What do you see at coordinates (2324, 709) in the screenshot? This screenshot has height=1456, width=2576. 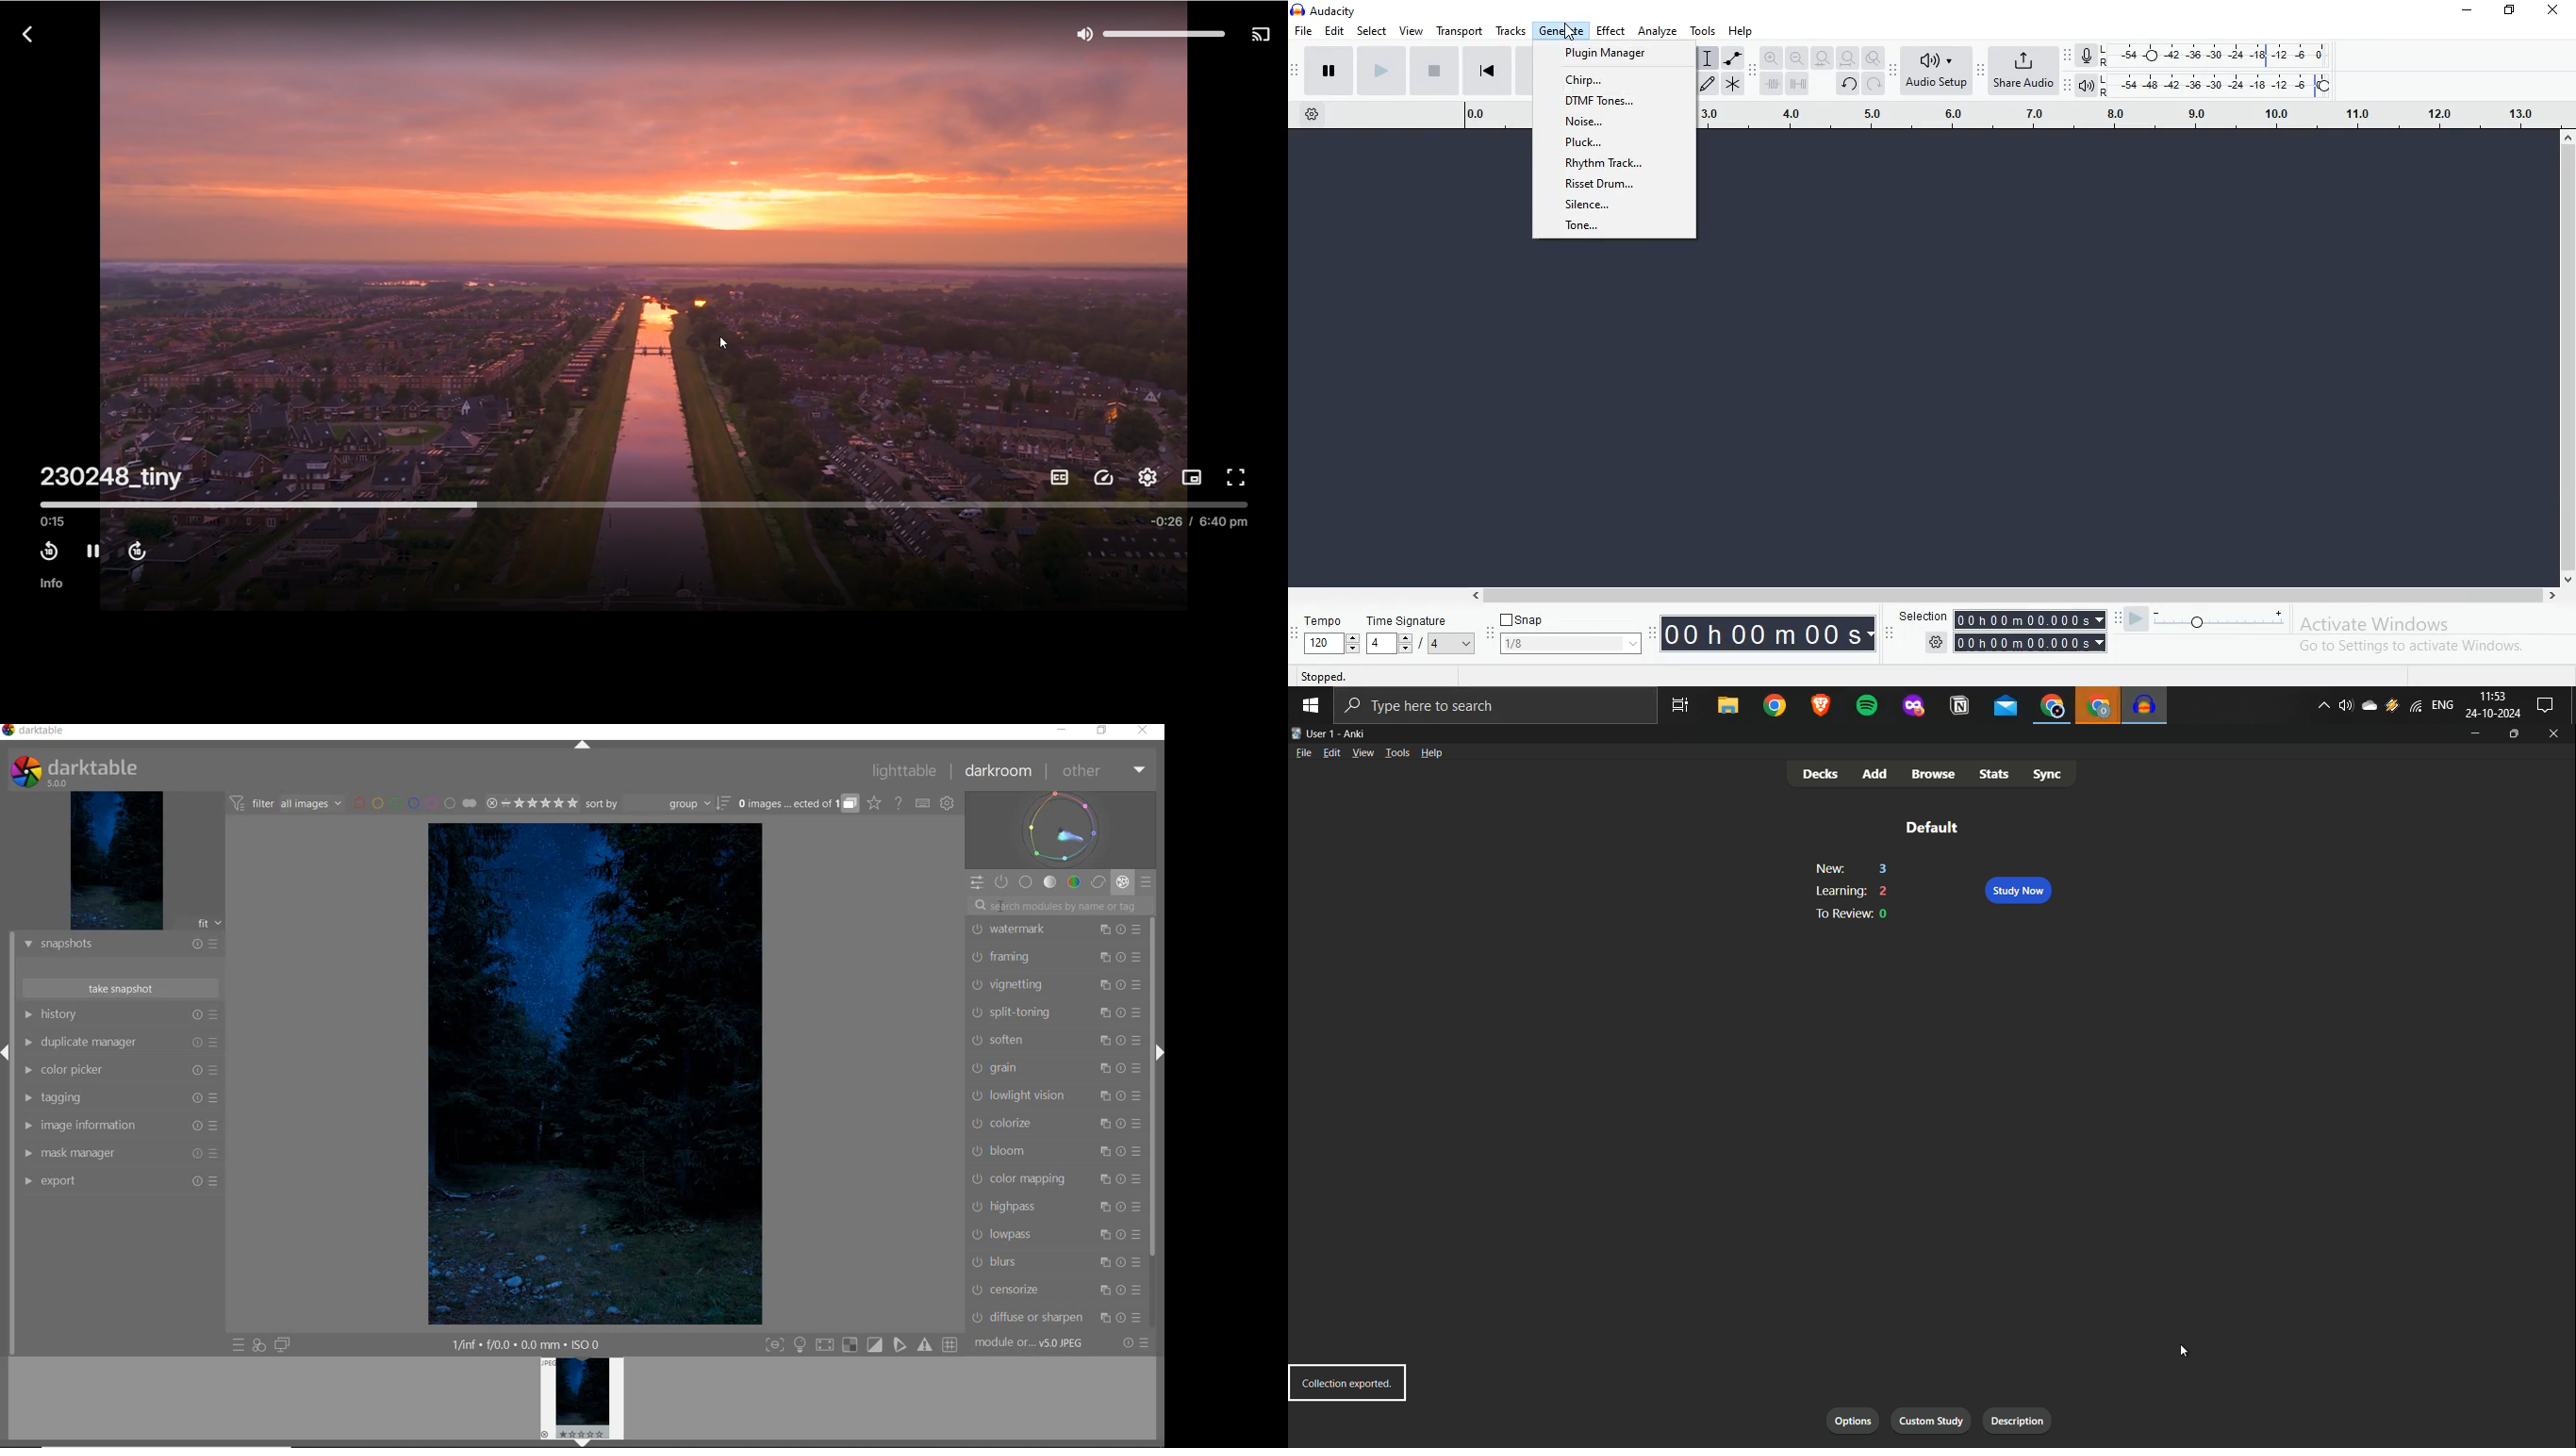 I see `Show hidden icons` at bounding box center [2324, 709].